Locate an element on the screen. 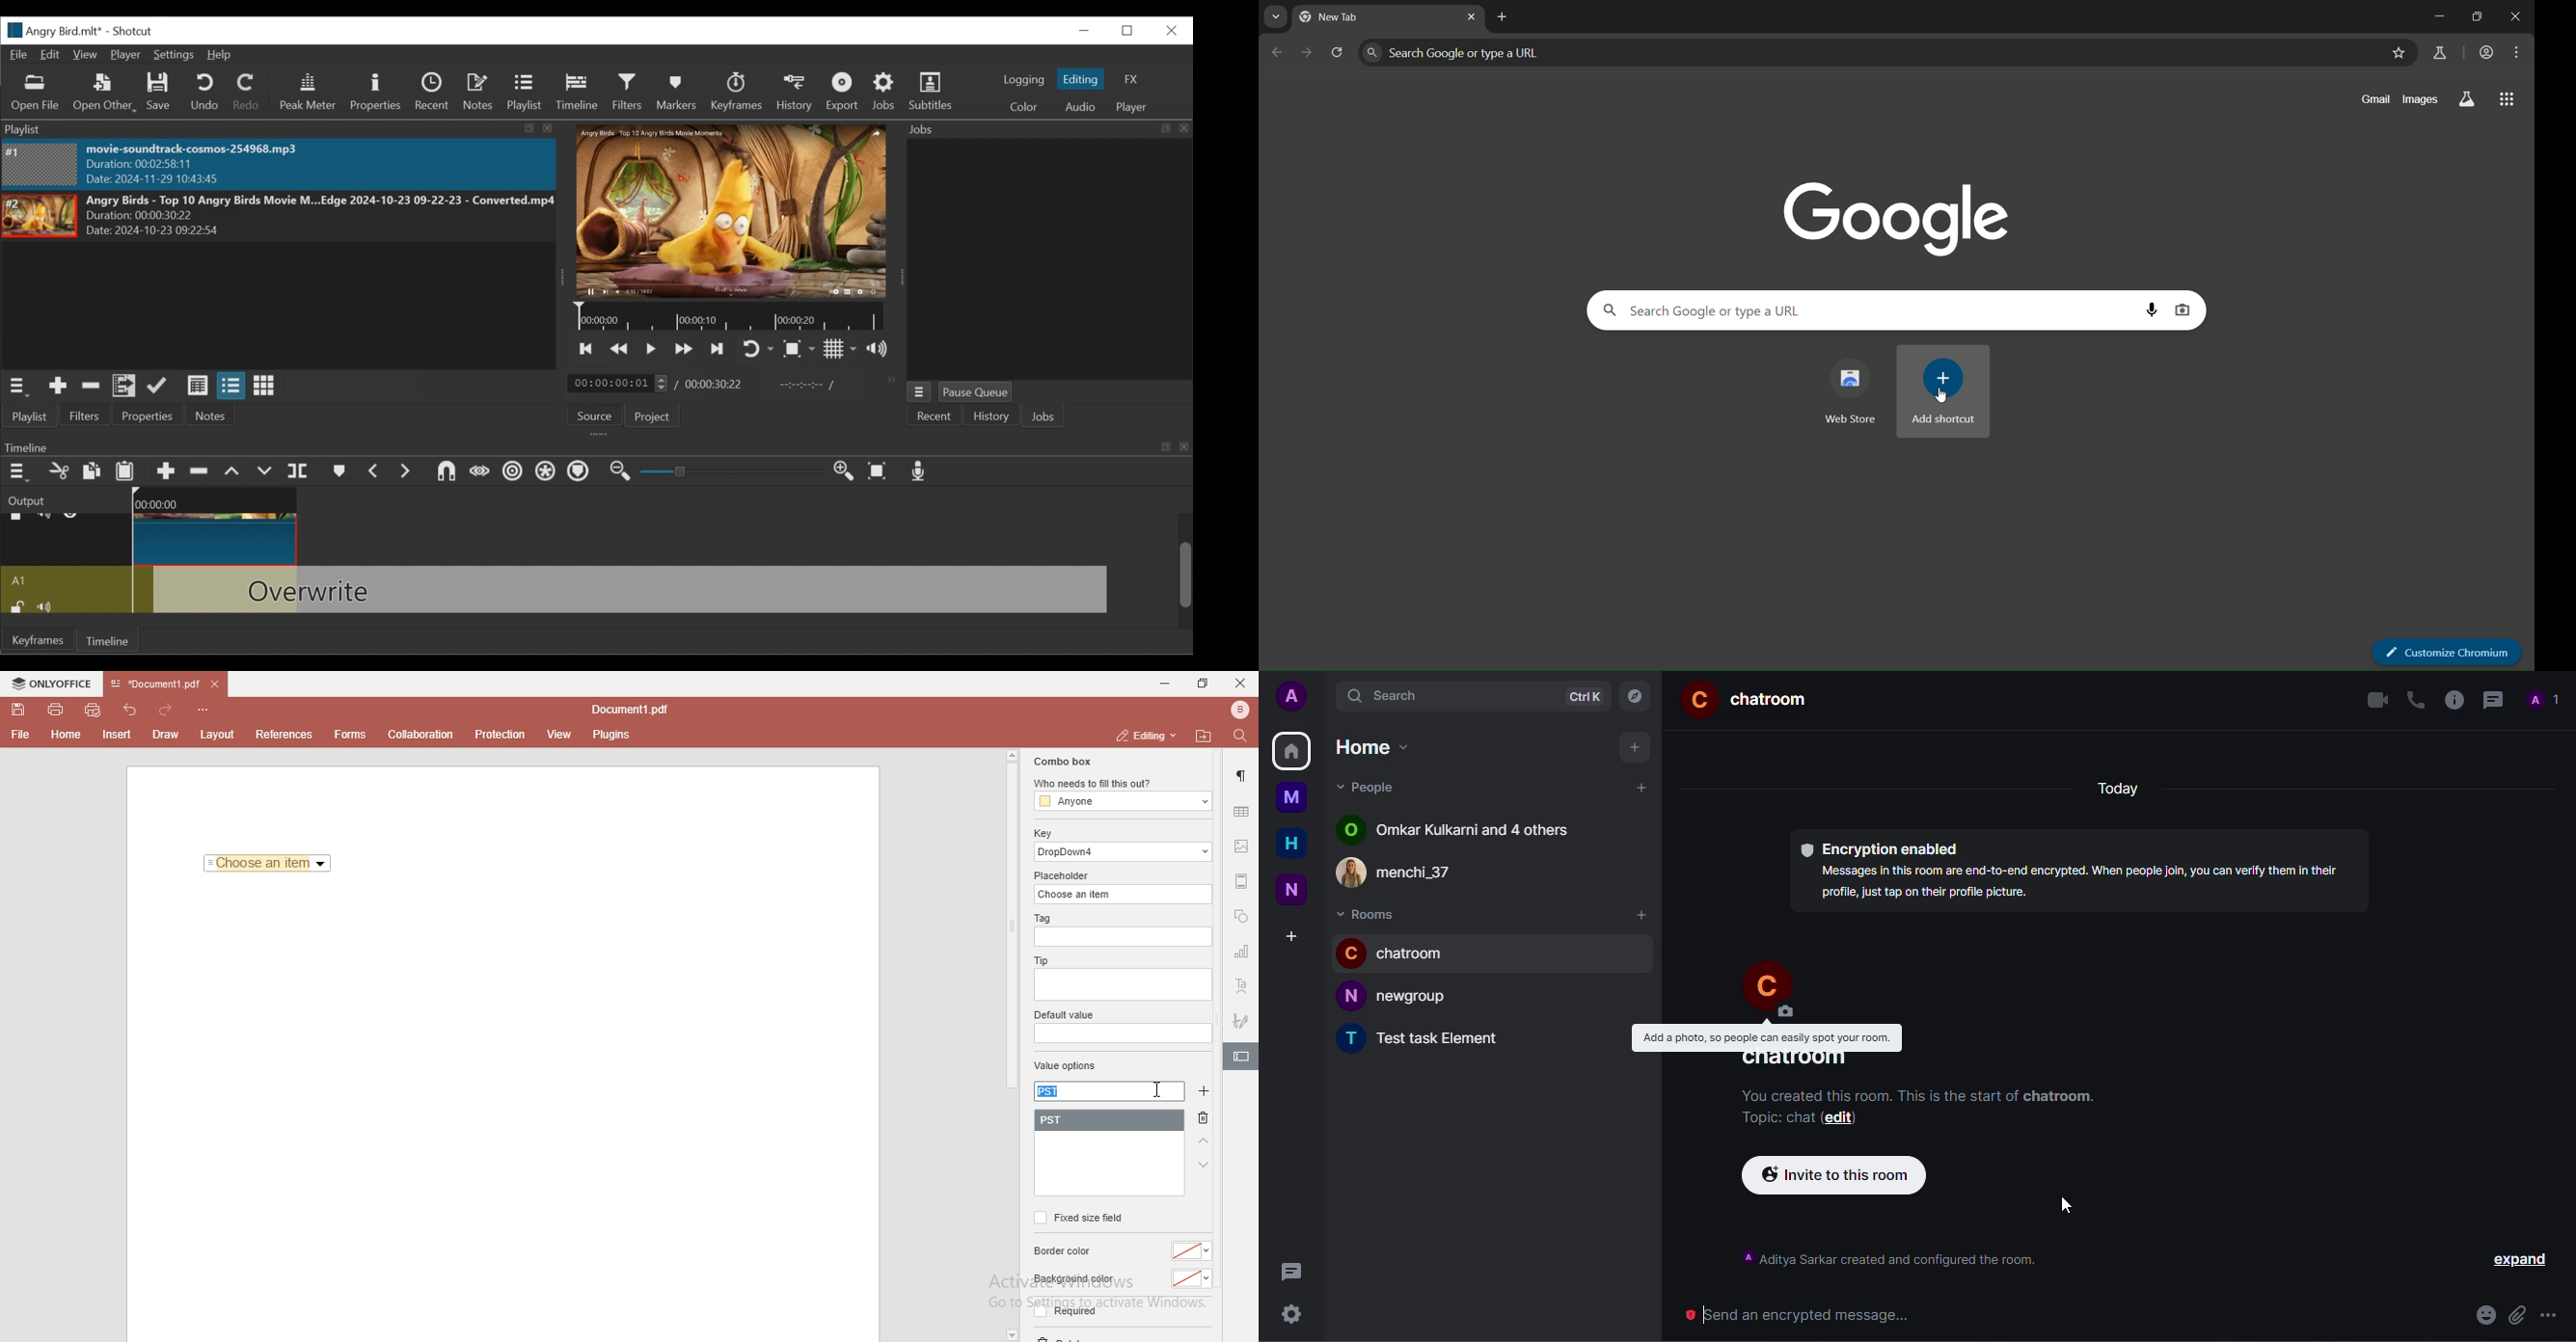 The image size is (2576, 1344). add is located at coordinates (1208, 1091).